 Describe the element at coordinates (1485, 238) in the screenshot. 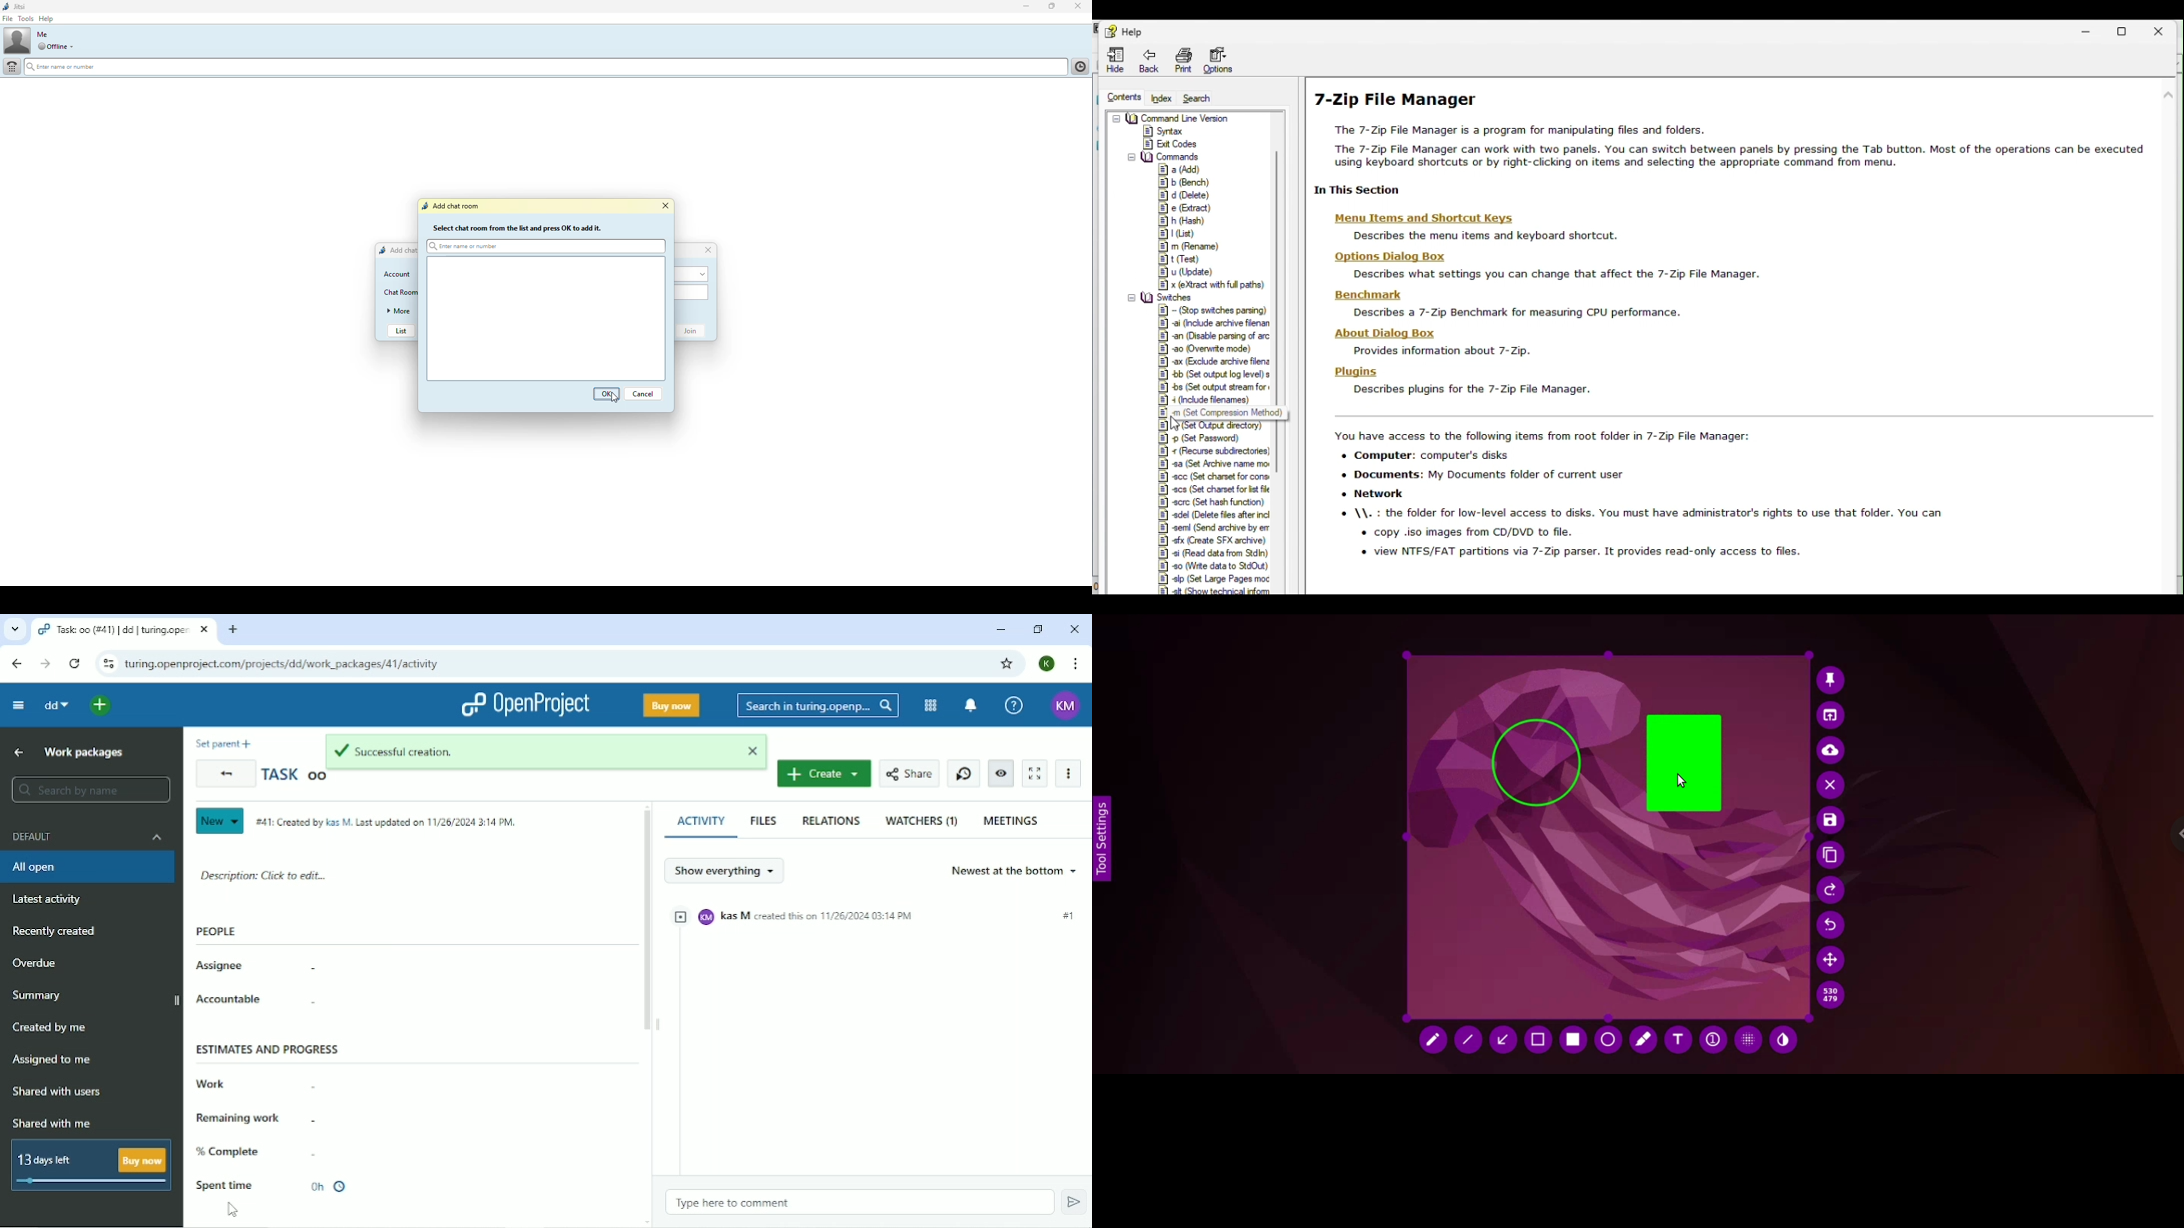

I see `description text` at that location.